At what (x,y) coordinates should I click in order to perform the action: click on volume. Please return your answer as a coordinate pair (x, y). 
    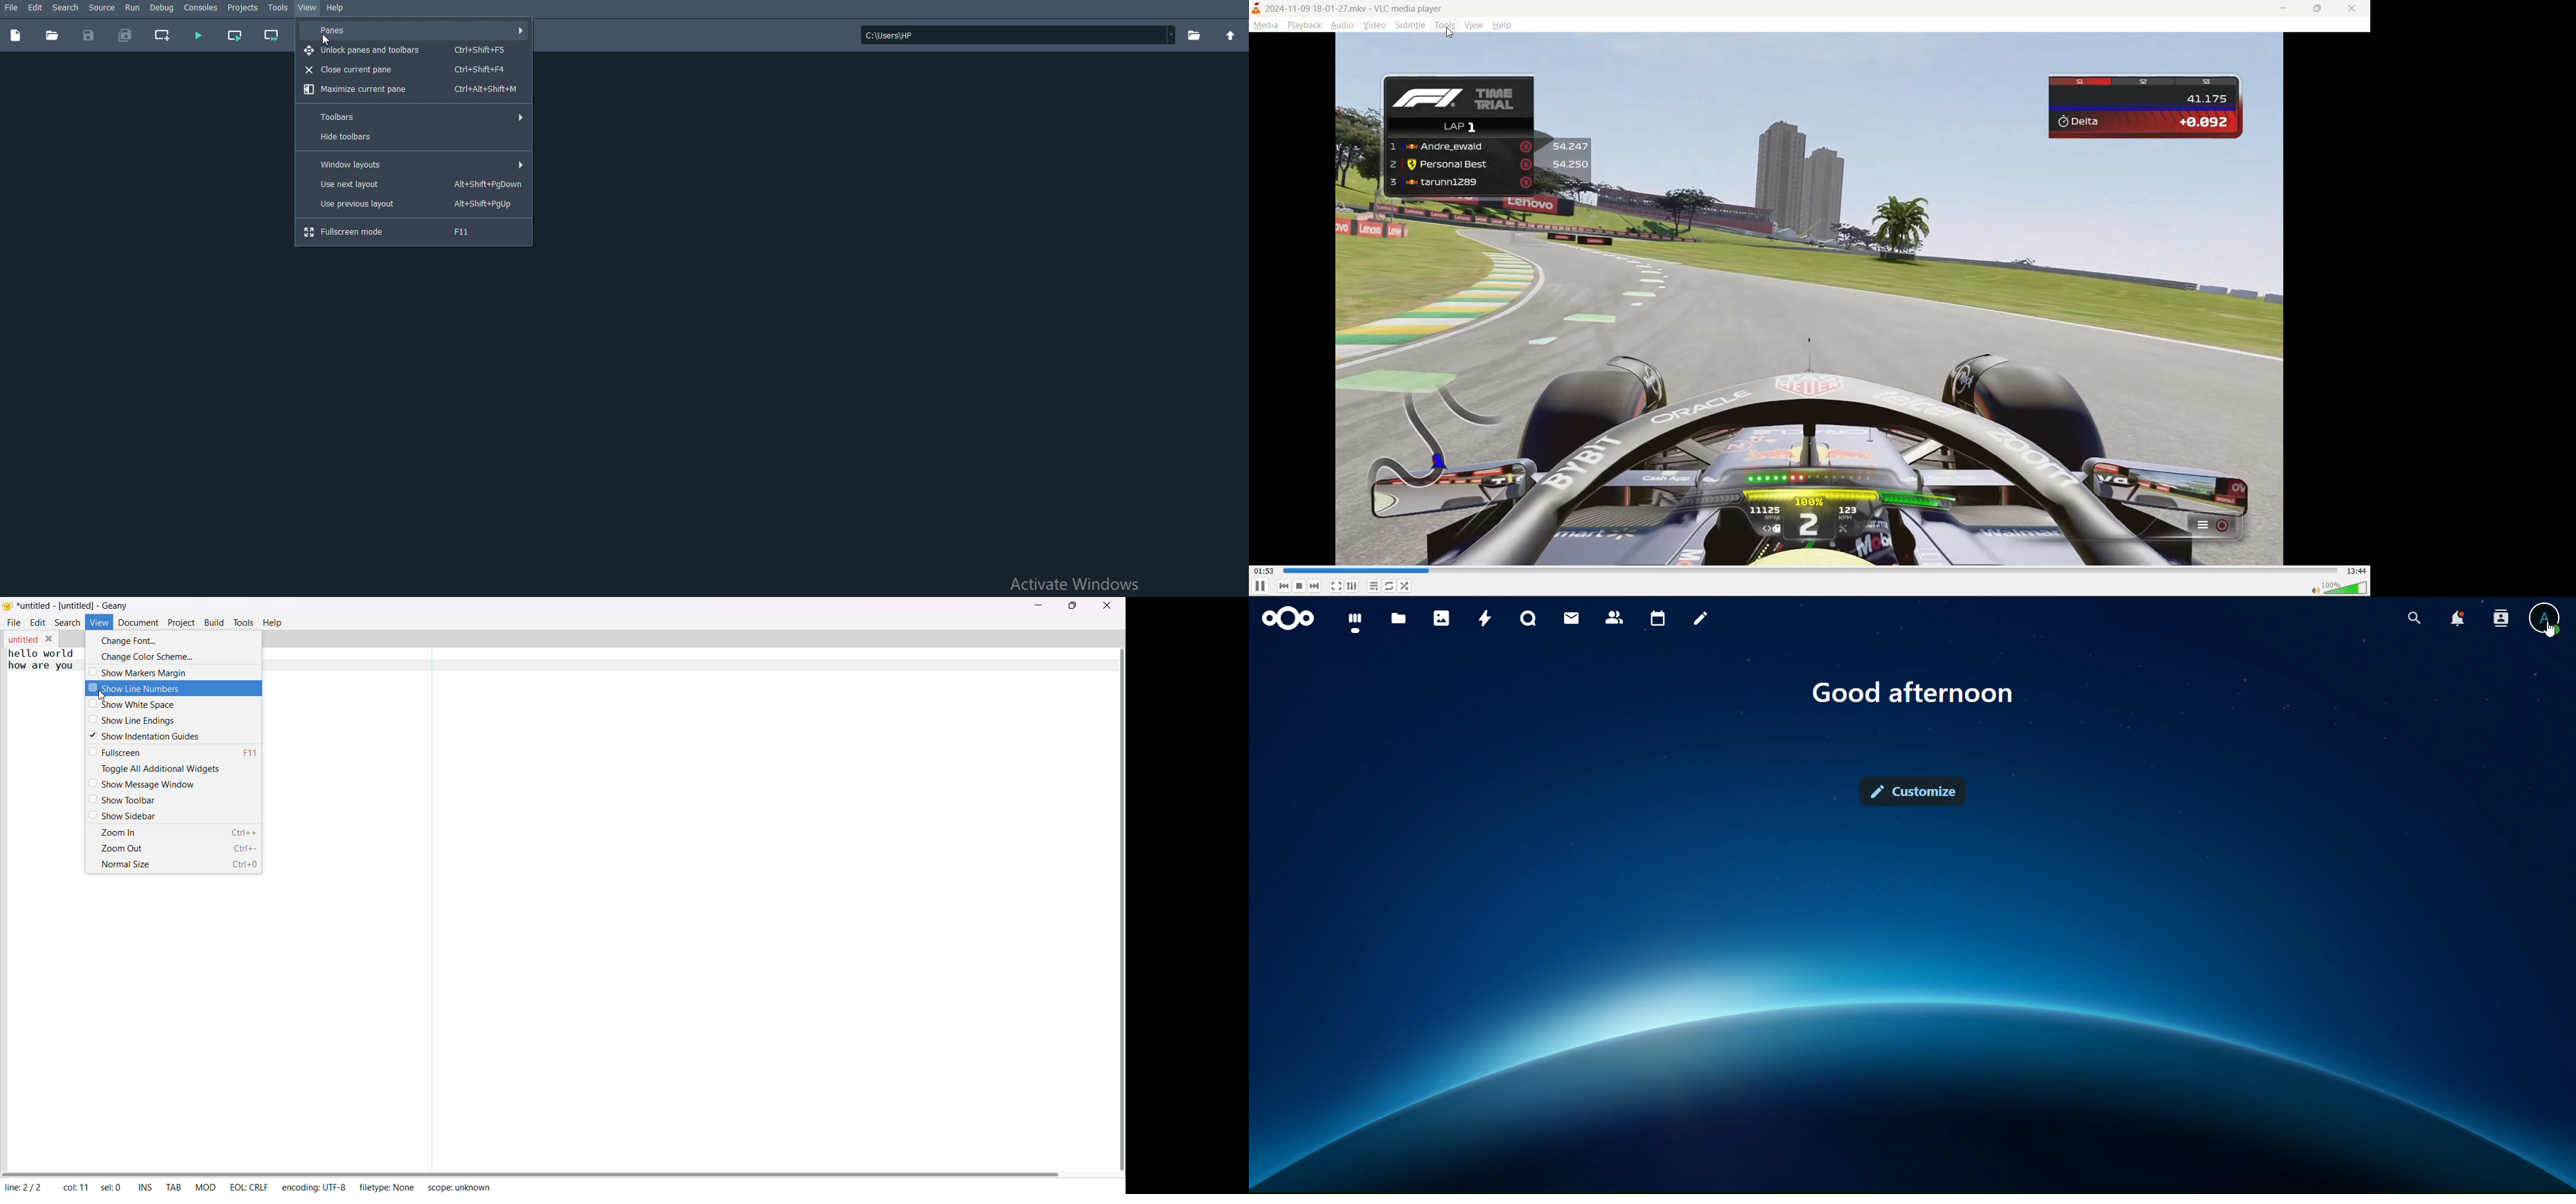
    Looking at the image, I should click on (2340, 589).